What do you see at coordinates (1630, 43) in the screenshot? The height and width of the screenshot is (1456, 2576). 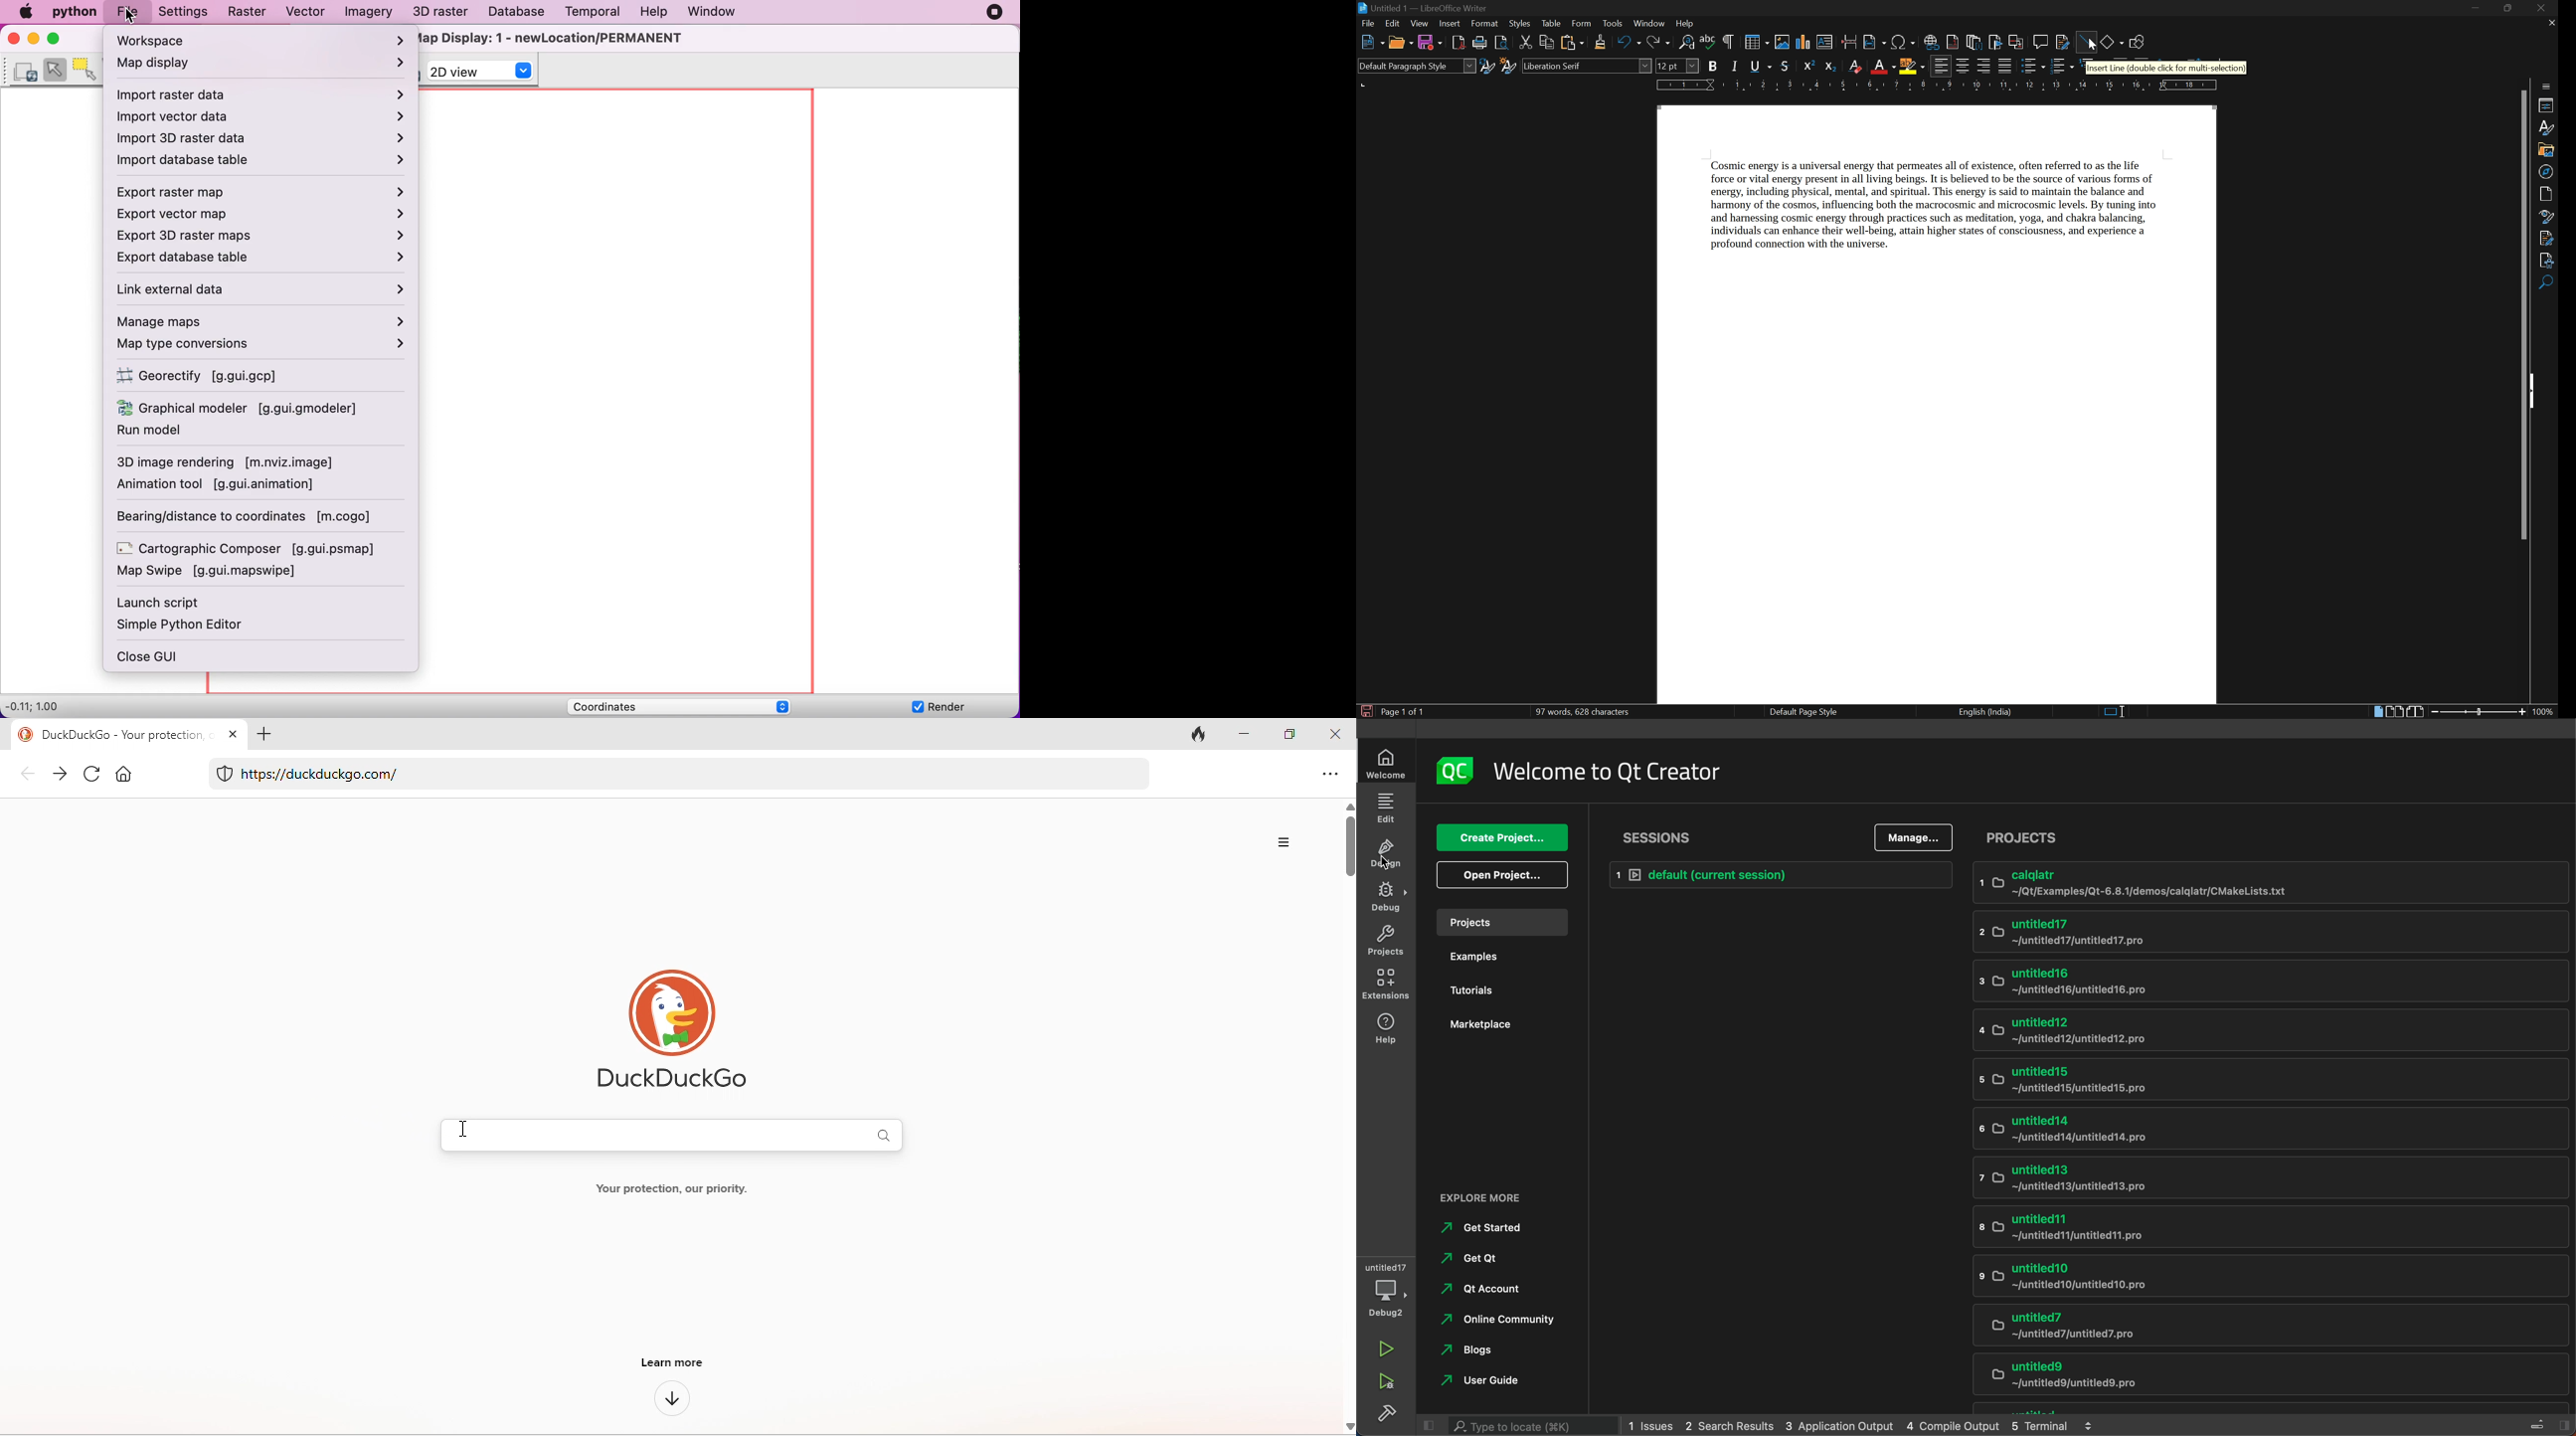 I see `undo` at bounding box center [1630, 43].